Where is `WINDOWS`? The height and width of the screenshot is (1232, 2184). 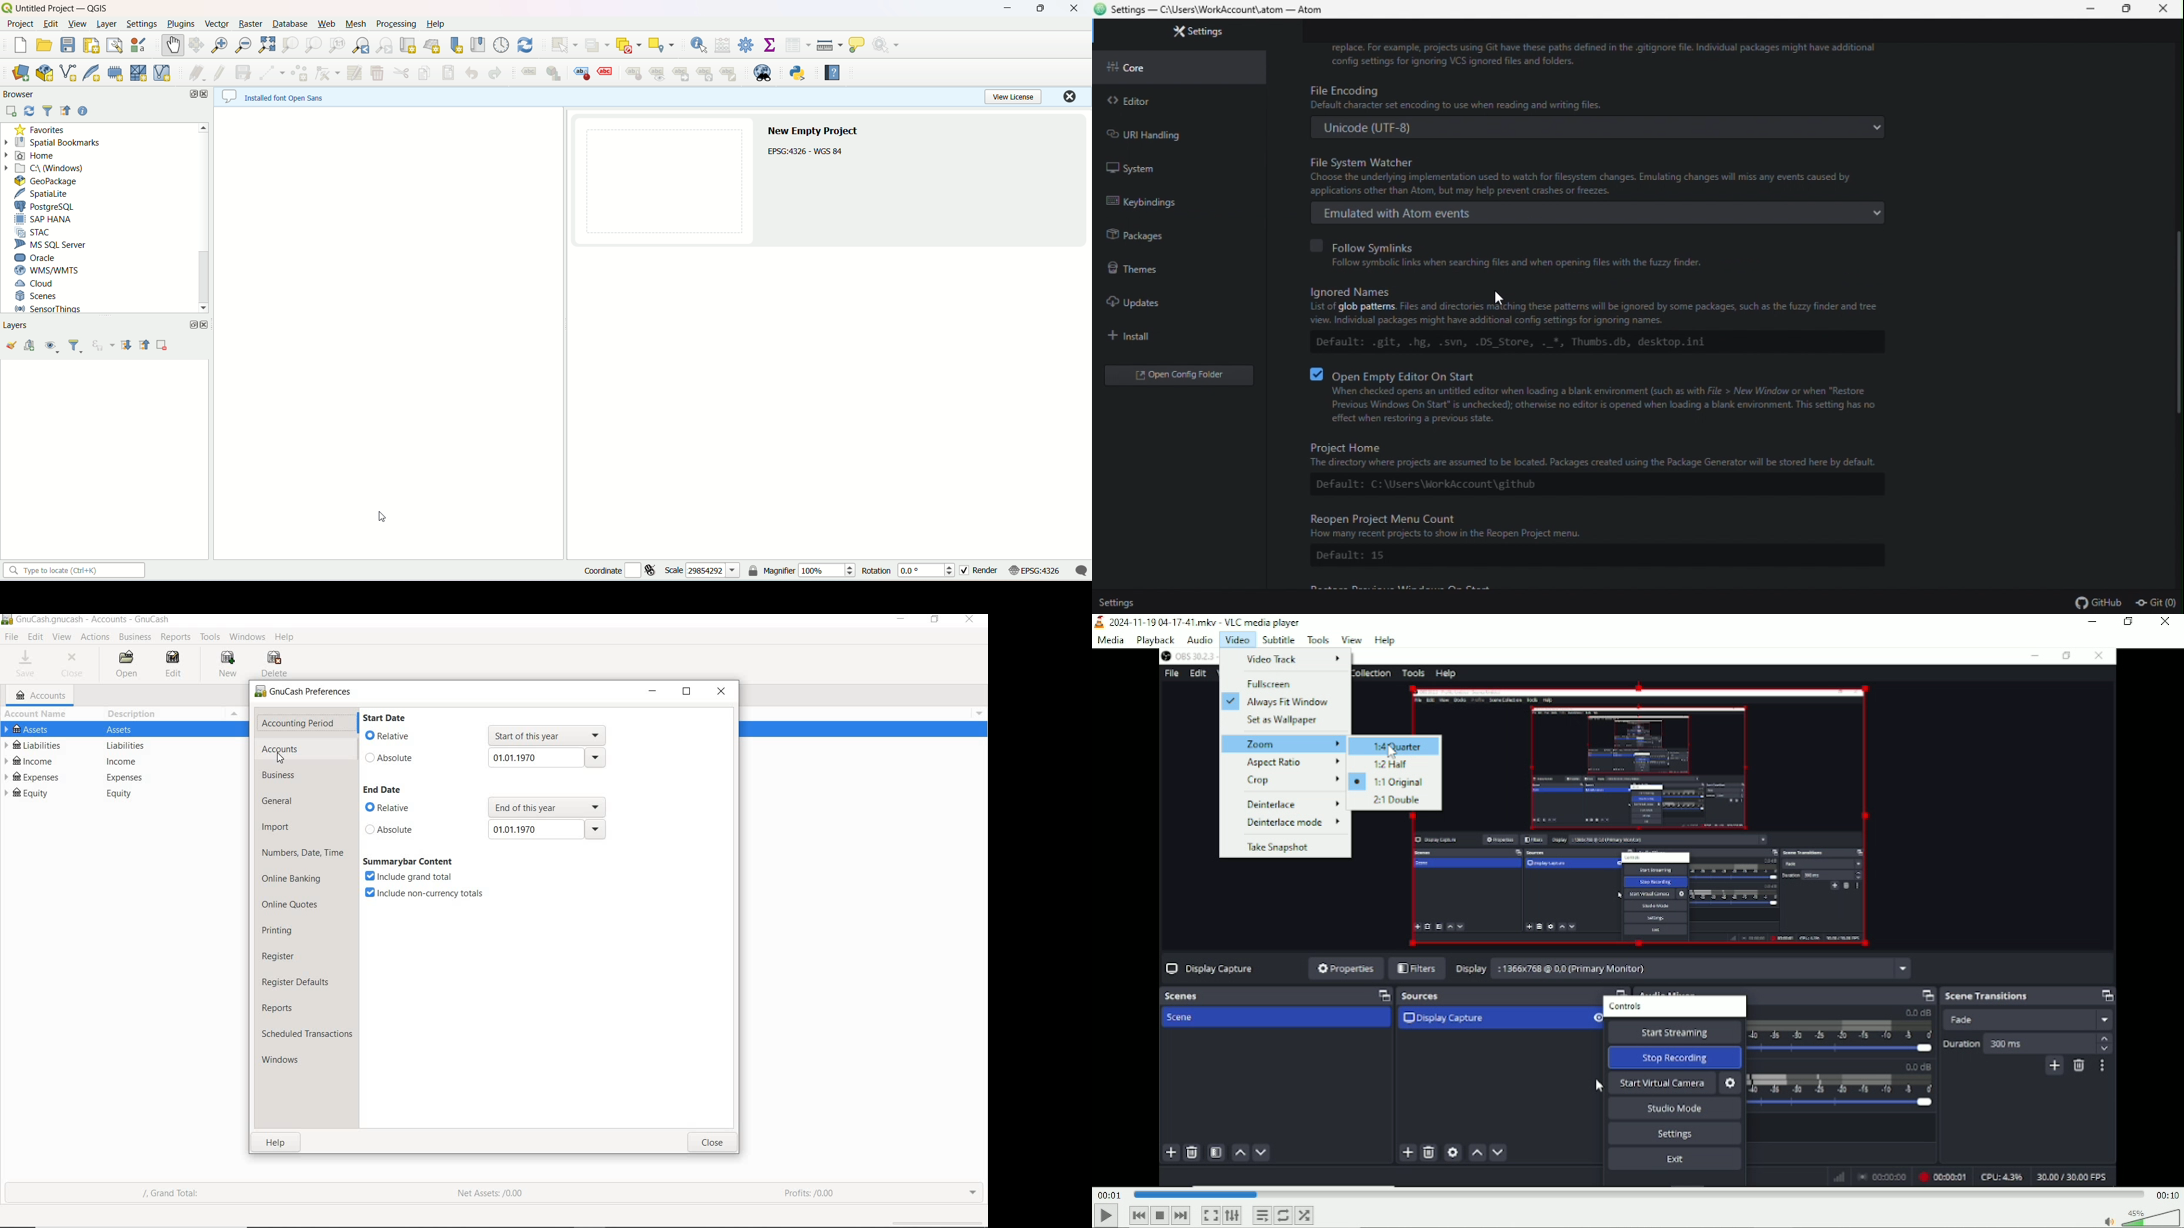
WINDOWS is located at coordinates (245, 636).